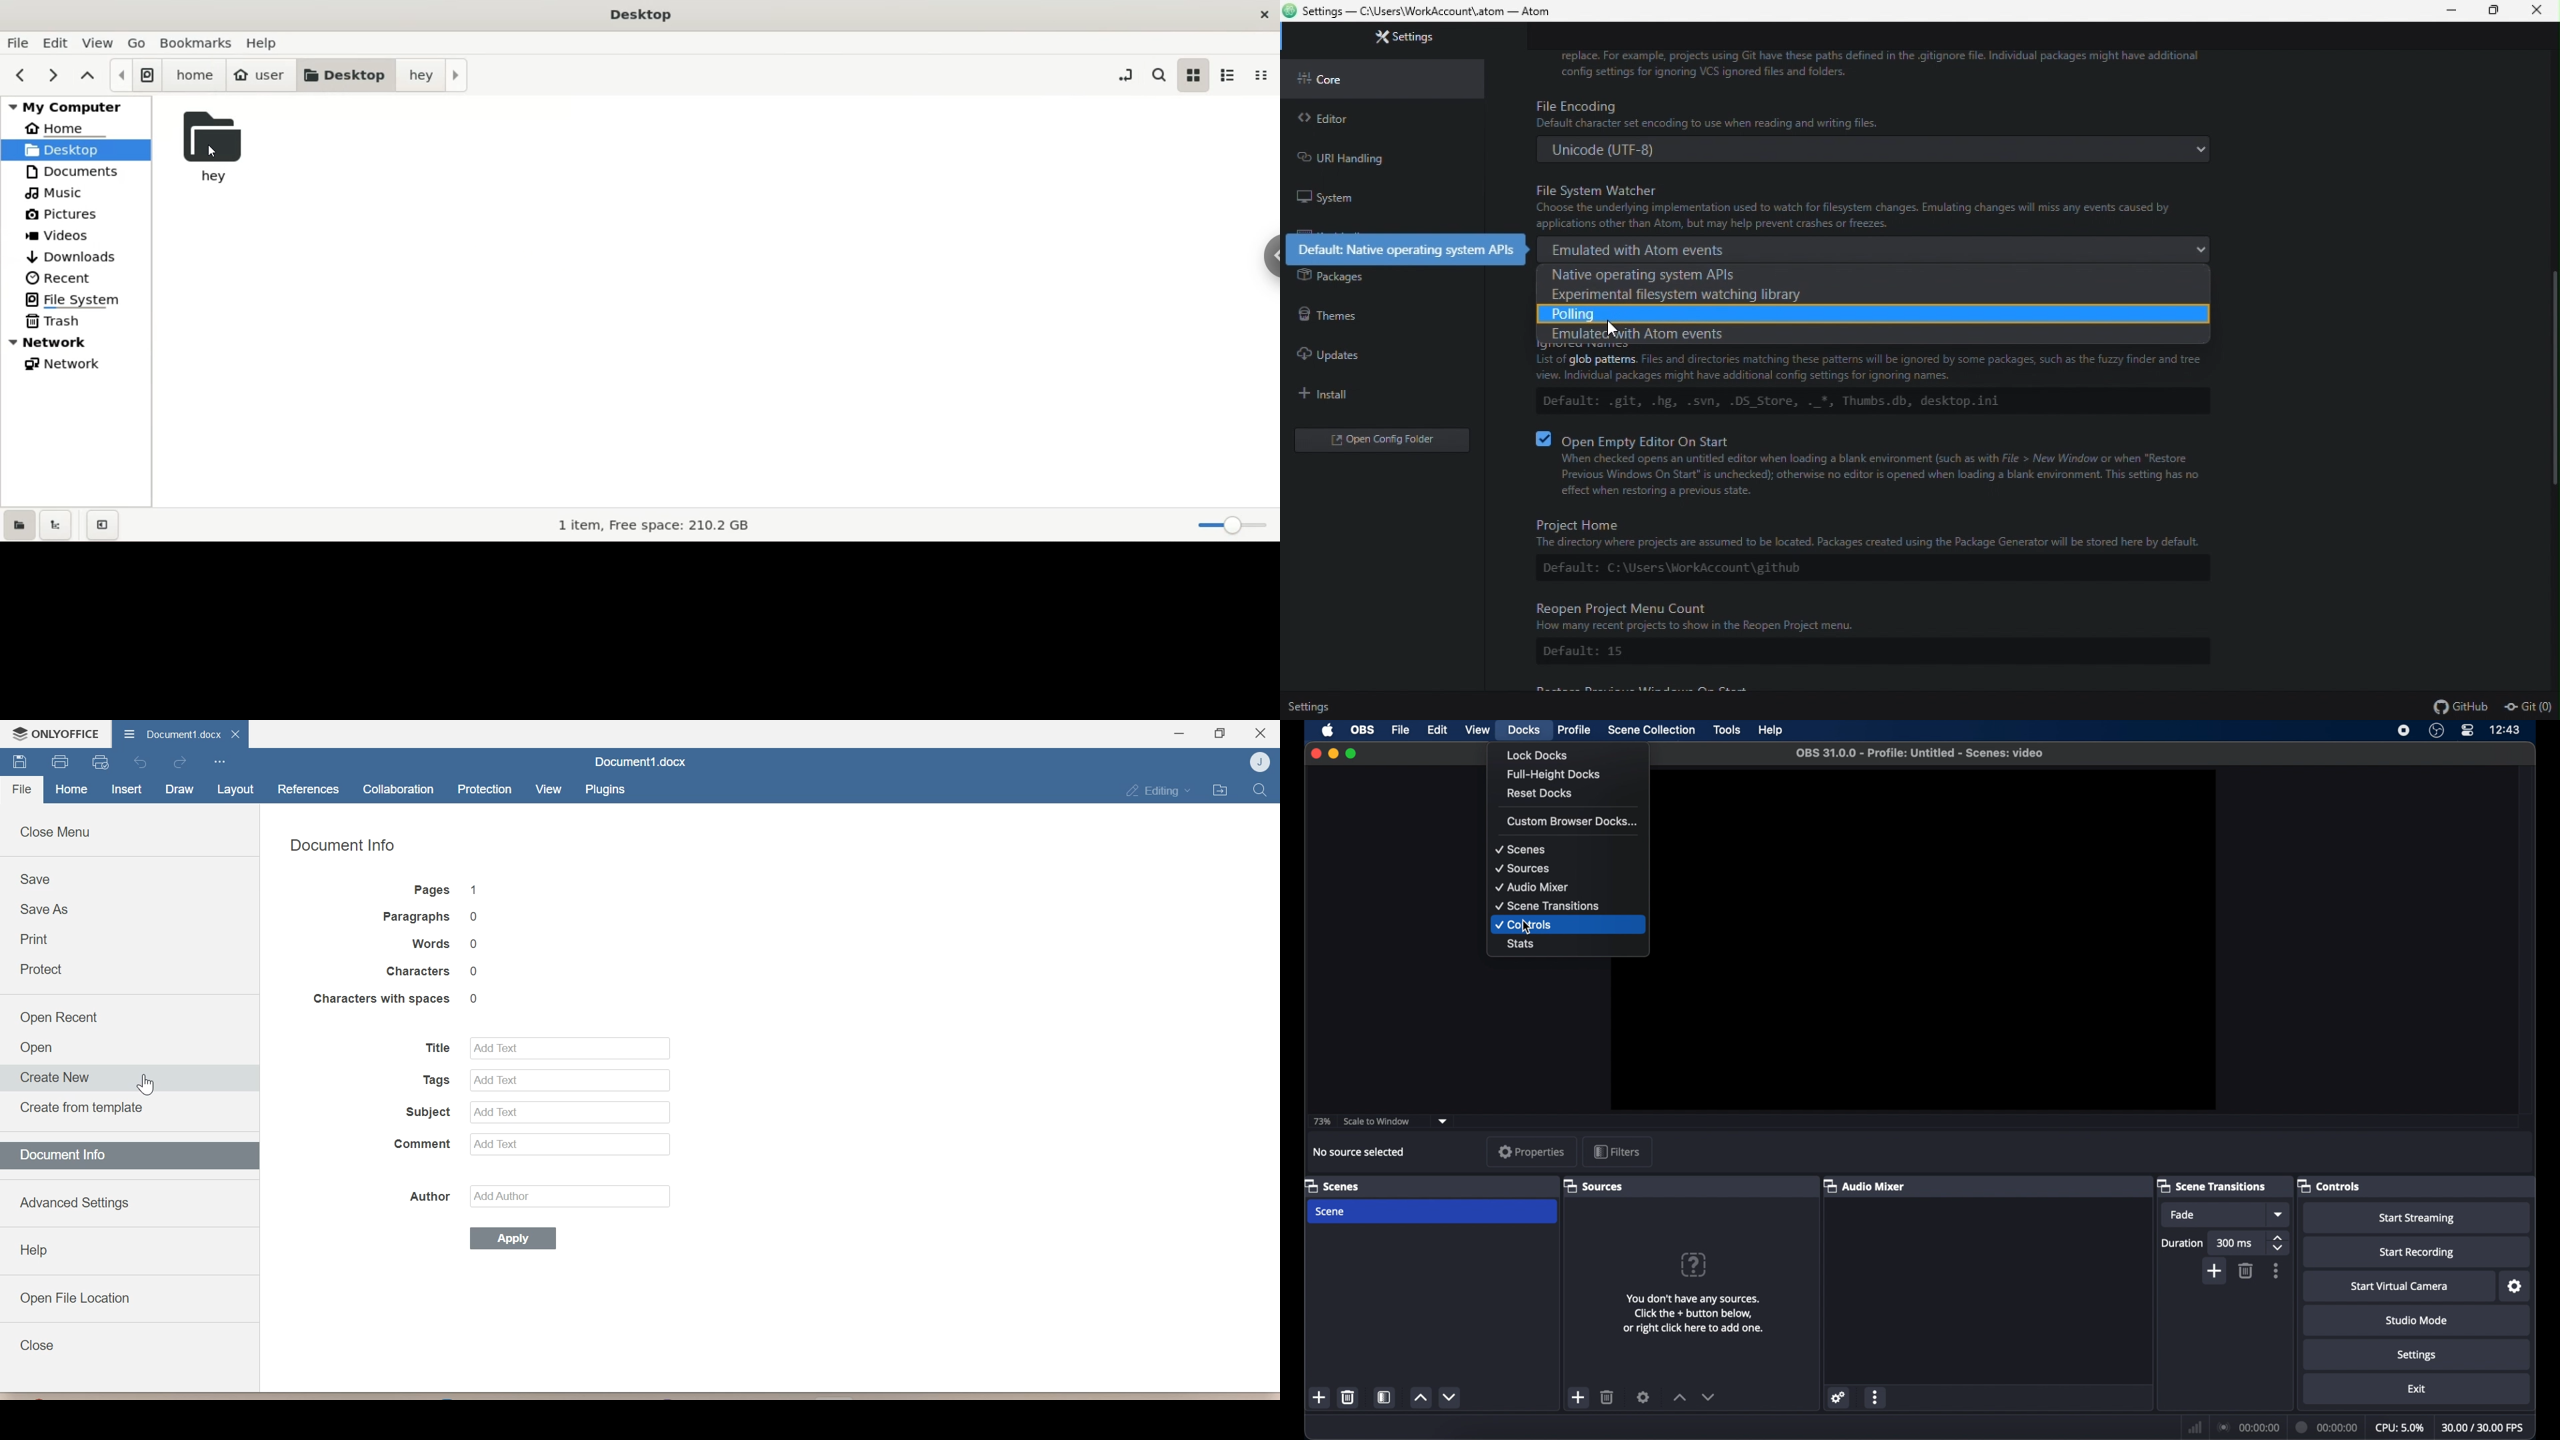 The image size is (2576, 1456). What do you see at coordinates (572, 1143) in the screenshot?
I see `Add text` at bounding box center [572, 1143].